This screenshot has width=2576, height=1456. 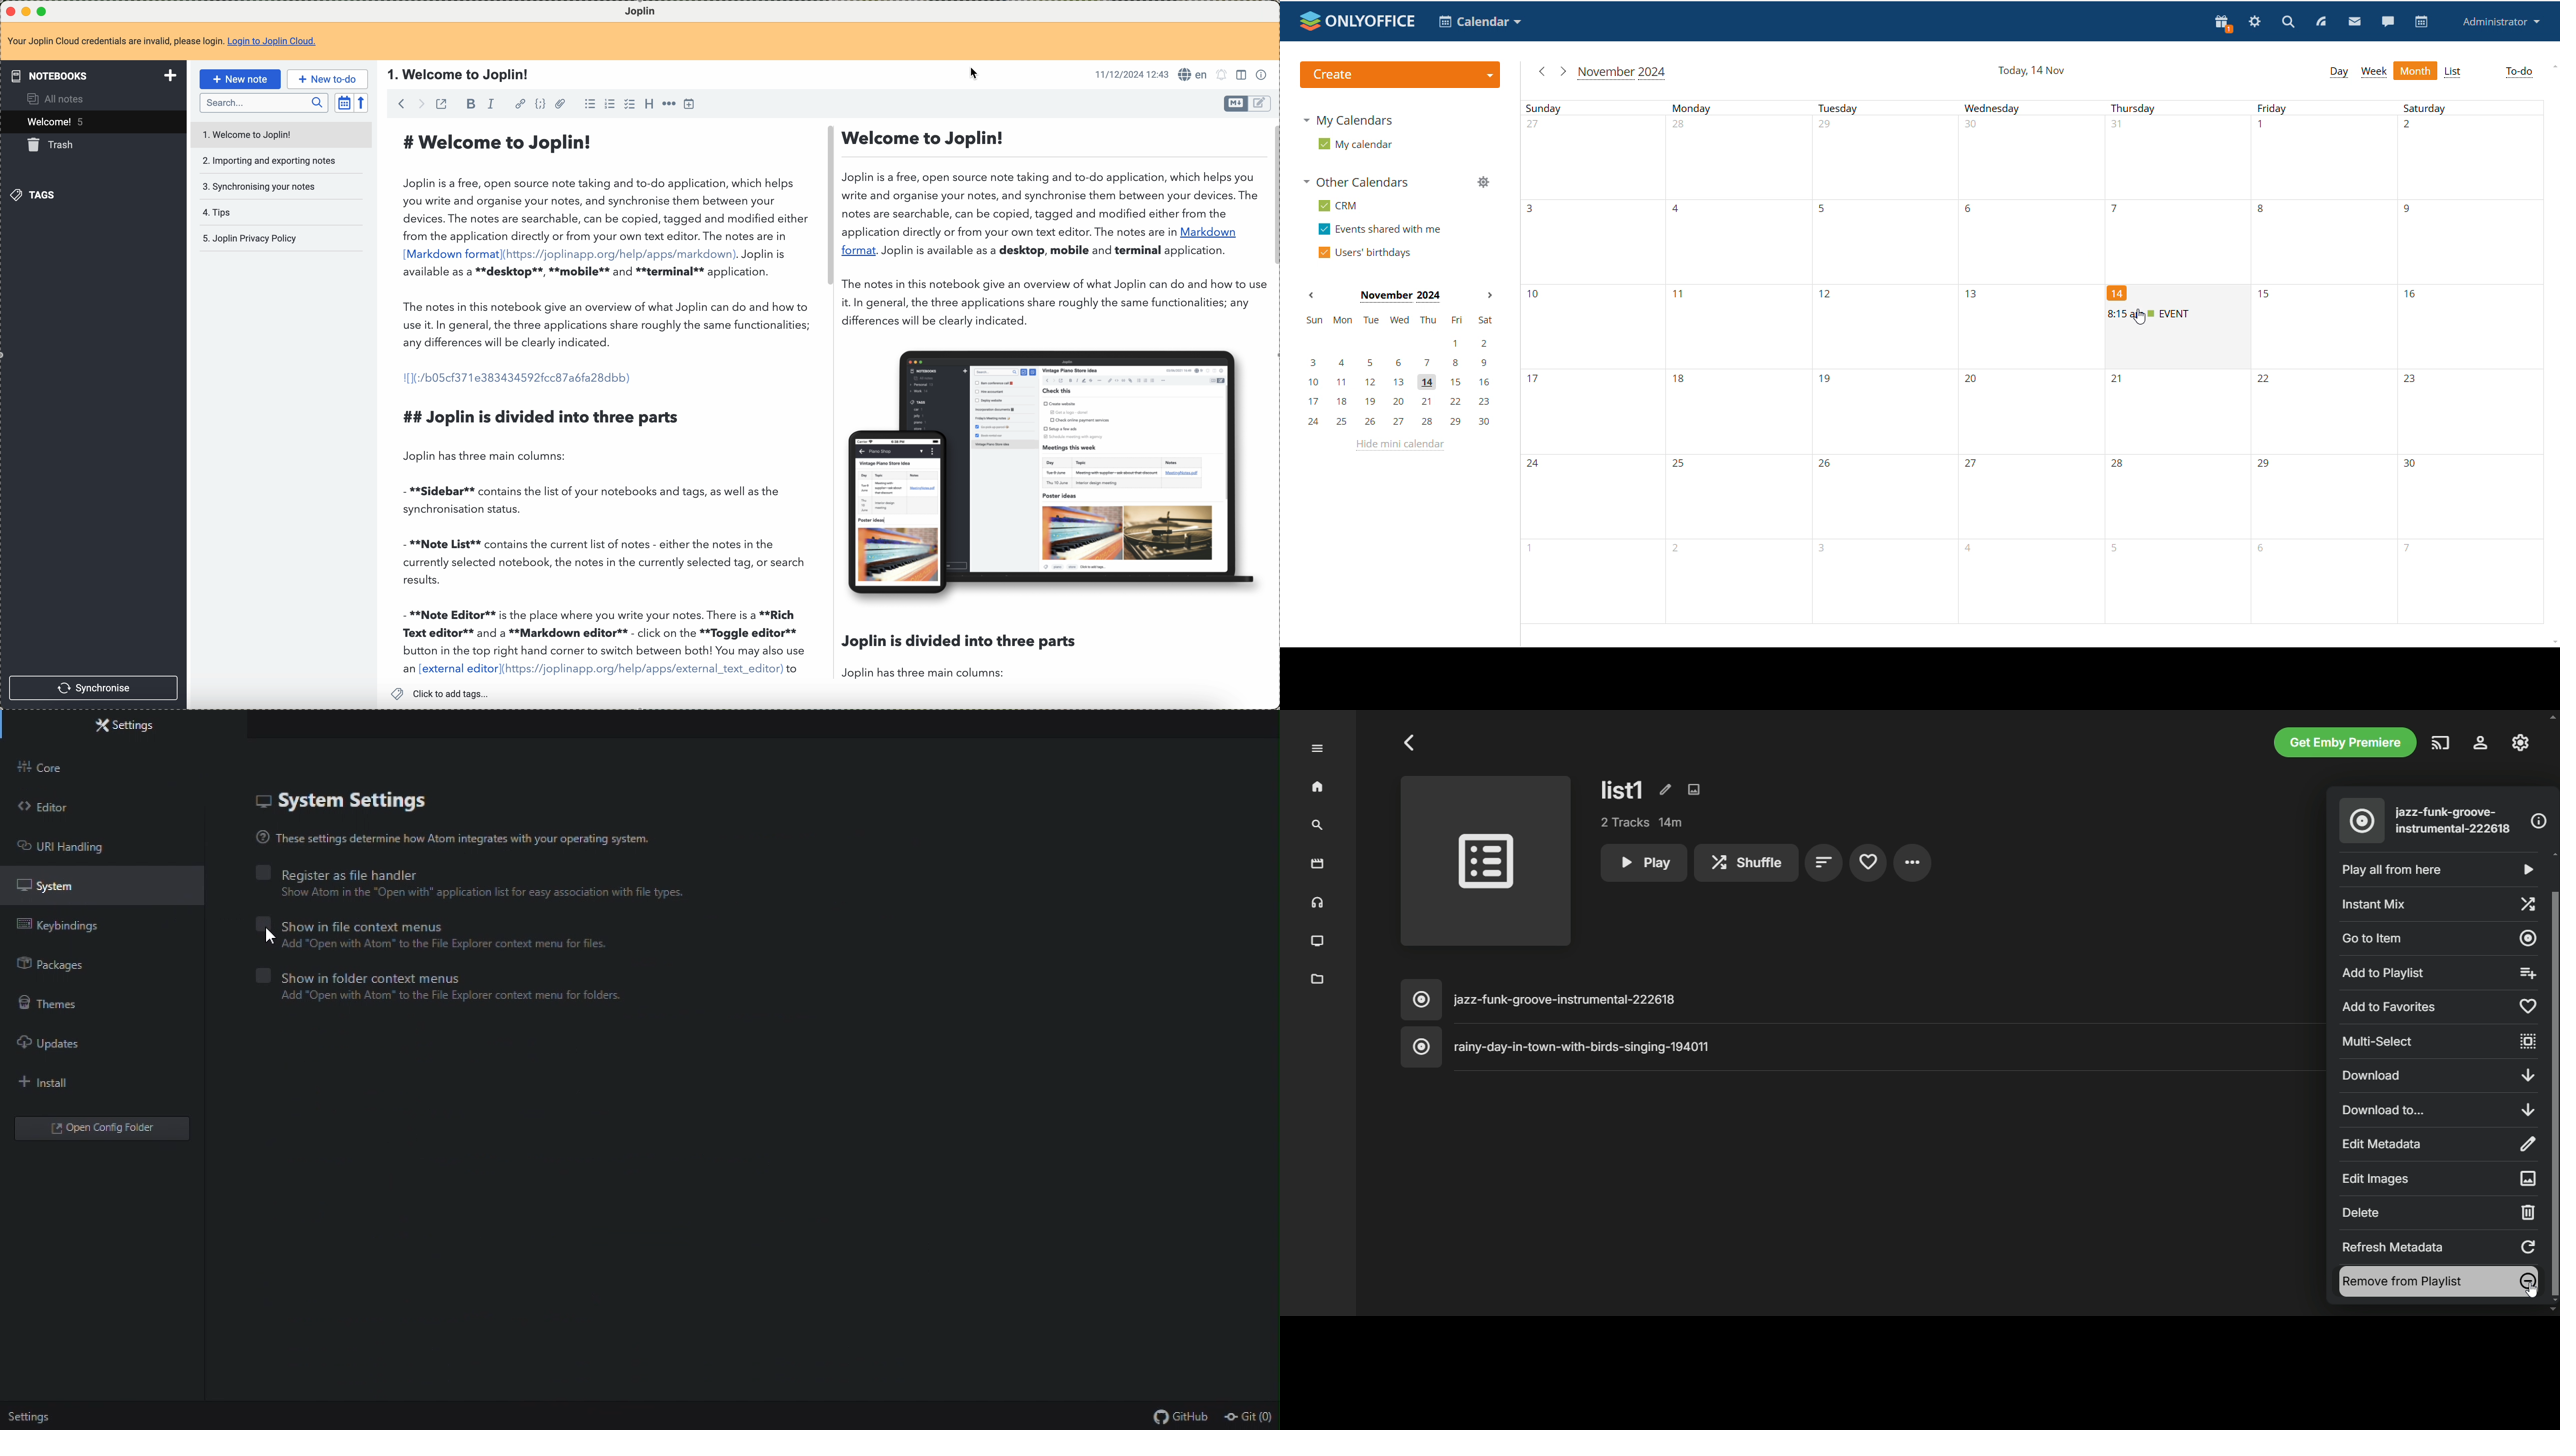 I want to click on TV shows, so click(x=1319, y=942).